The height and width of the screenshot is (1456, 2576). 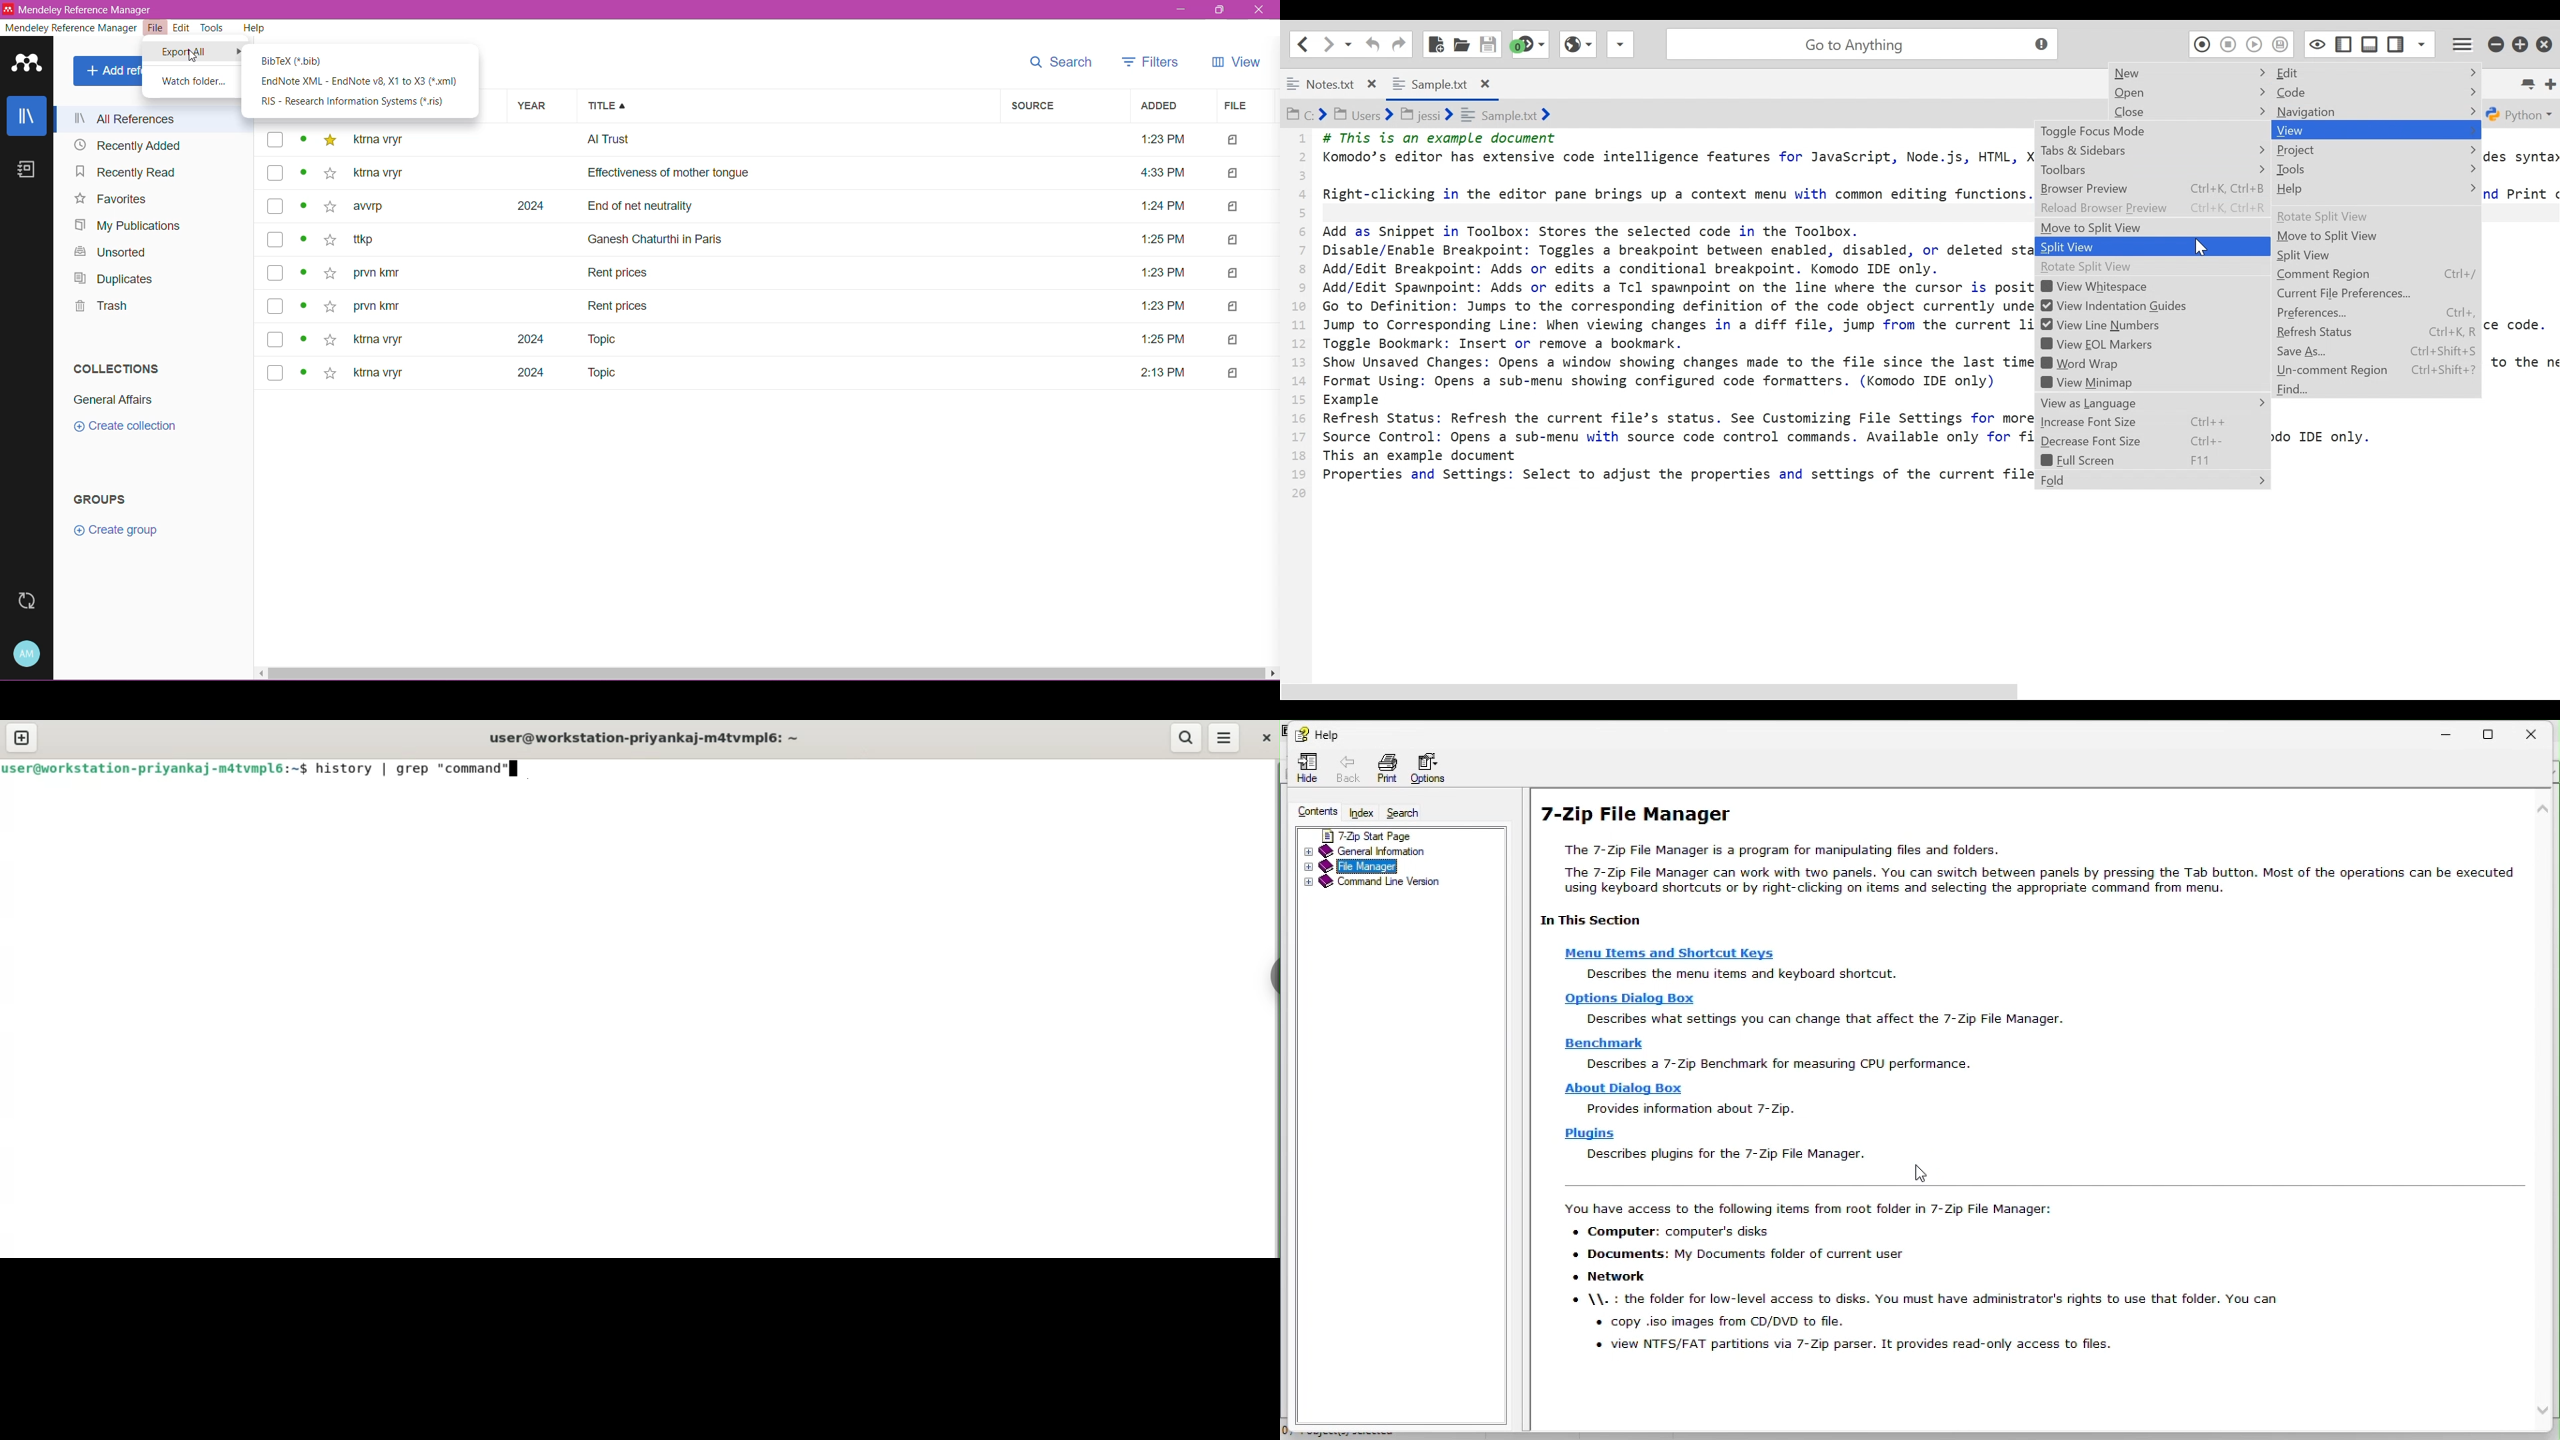 I want to click on Click to Create Collection, so click(x=126, y=428).